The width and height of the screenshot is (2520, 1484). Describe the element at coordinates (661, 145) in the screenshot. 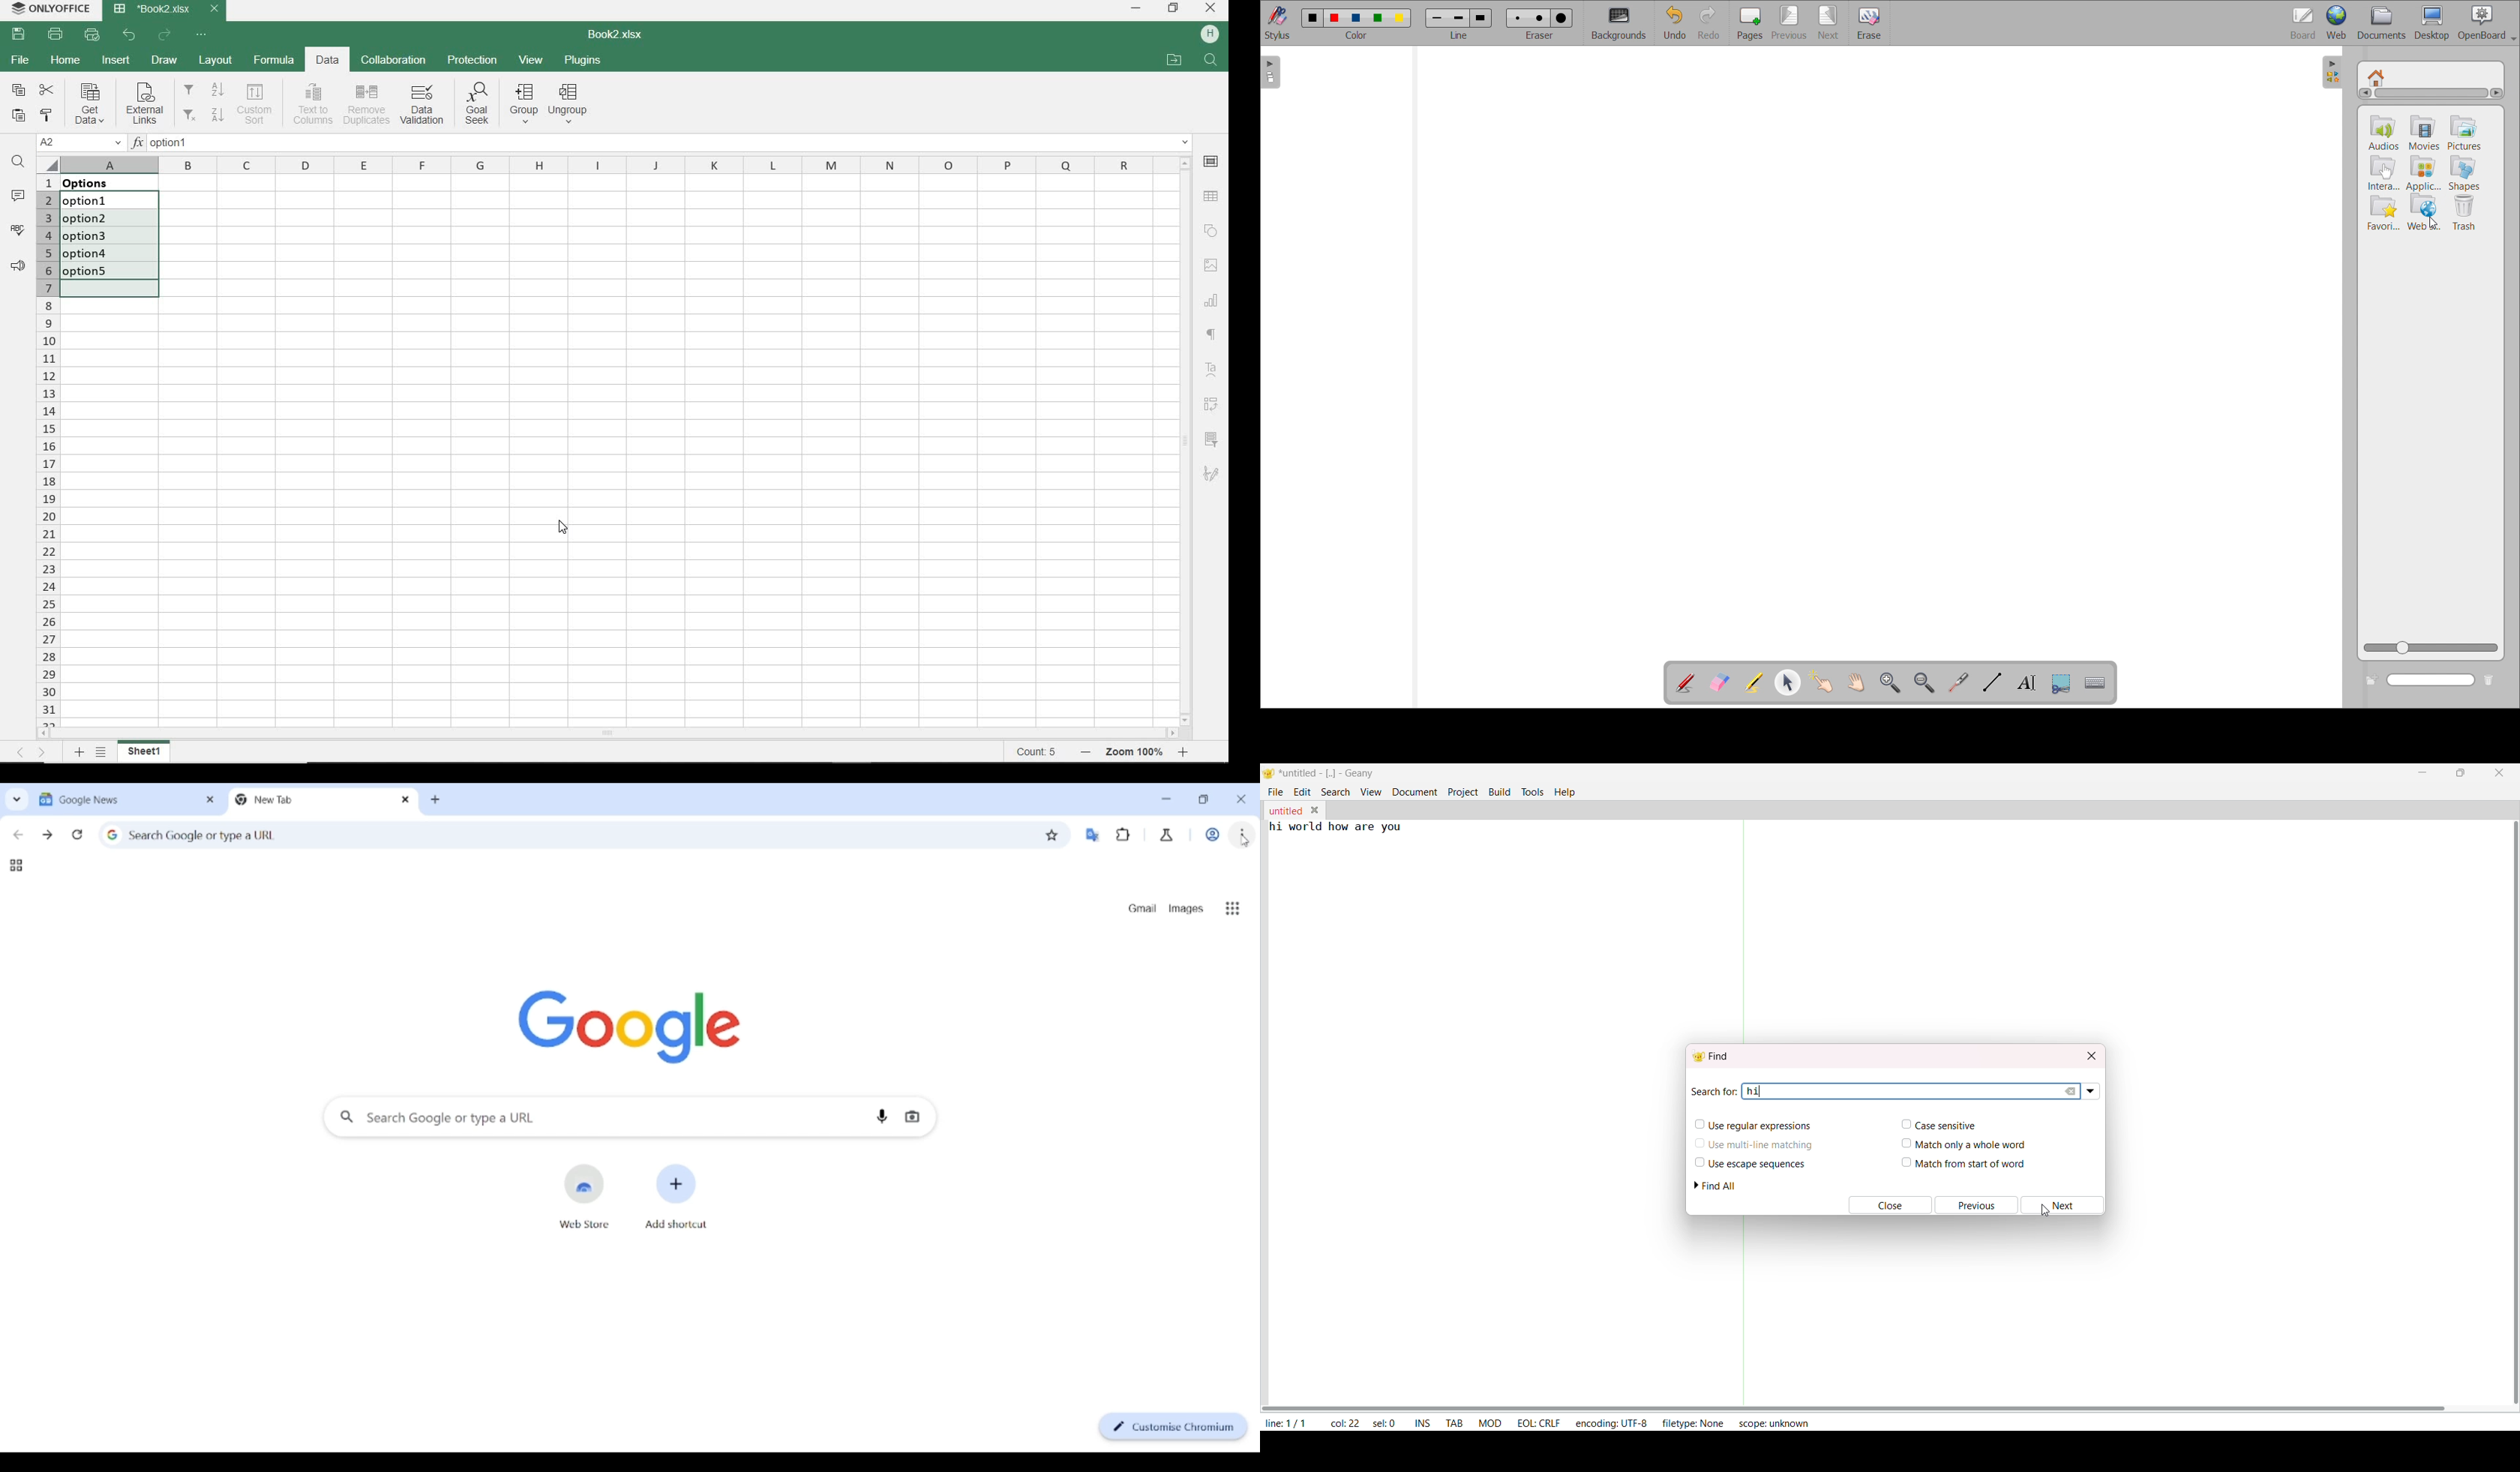

I see `INSERT FUNCTION` at that location.